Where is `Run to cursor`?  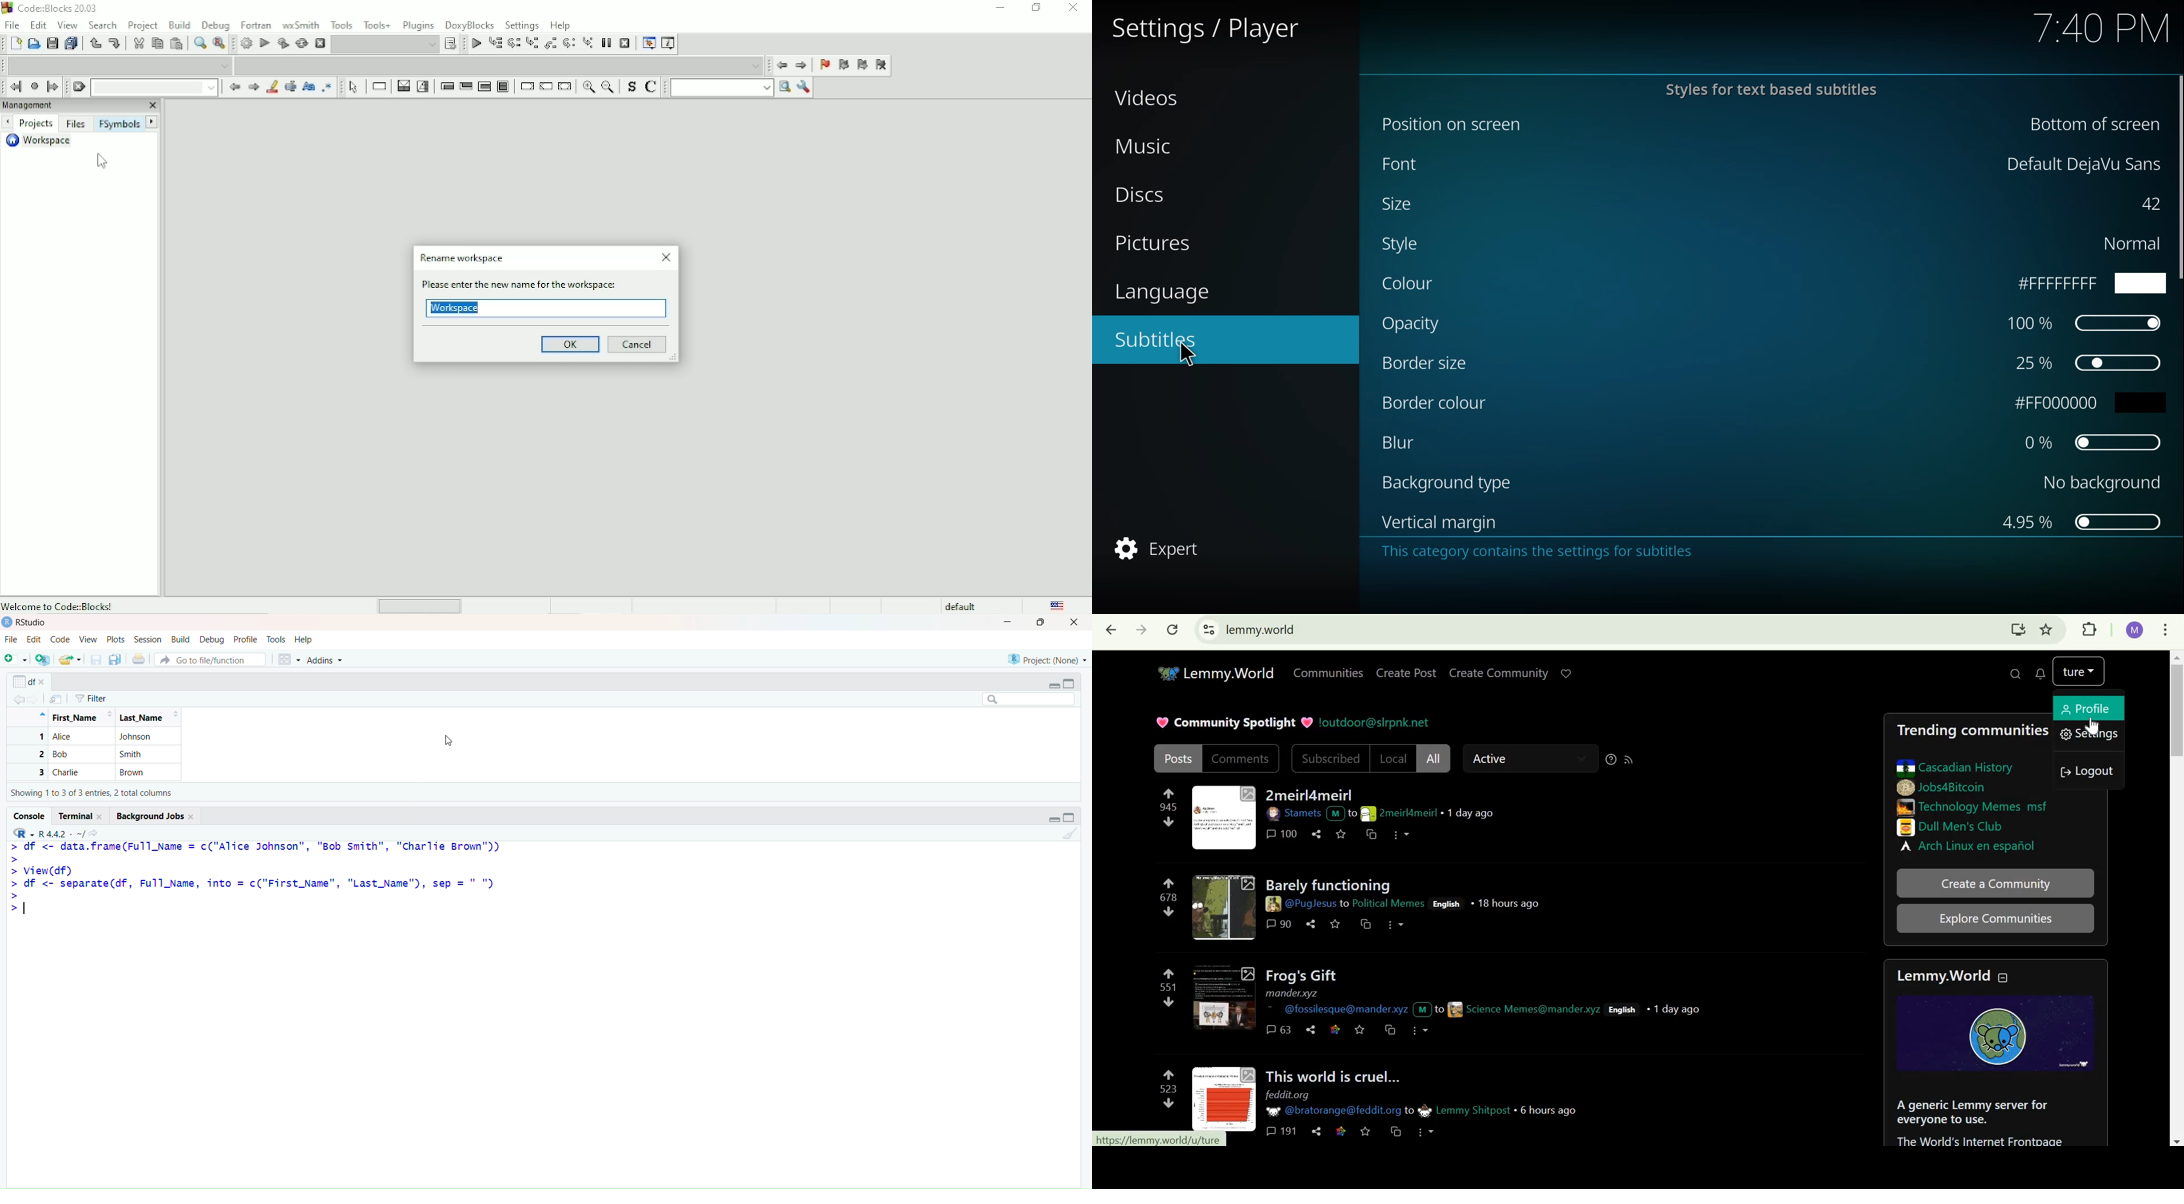
Run to cursor is located at coordinates (496, 45).